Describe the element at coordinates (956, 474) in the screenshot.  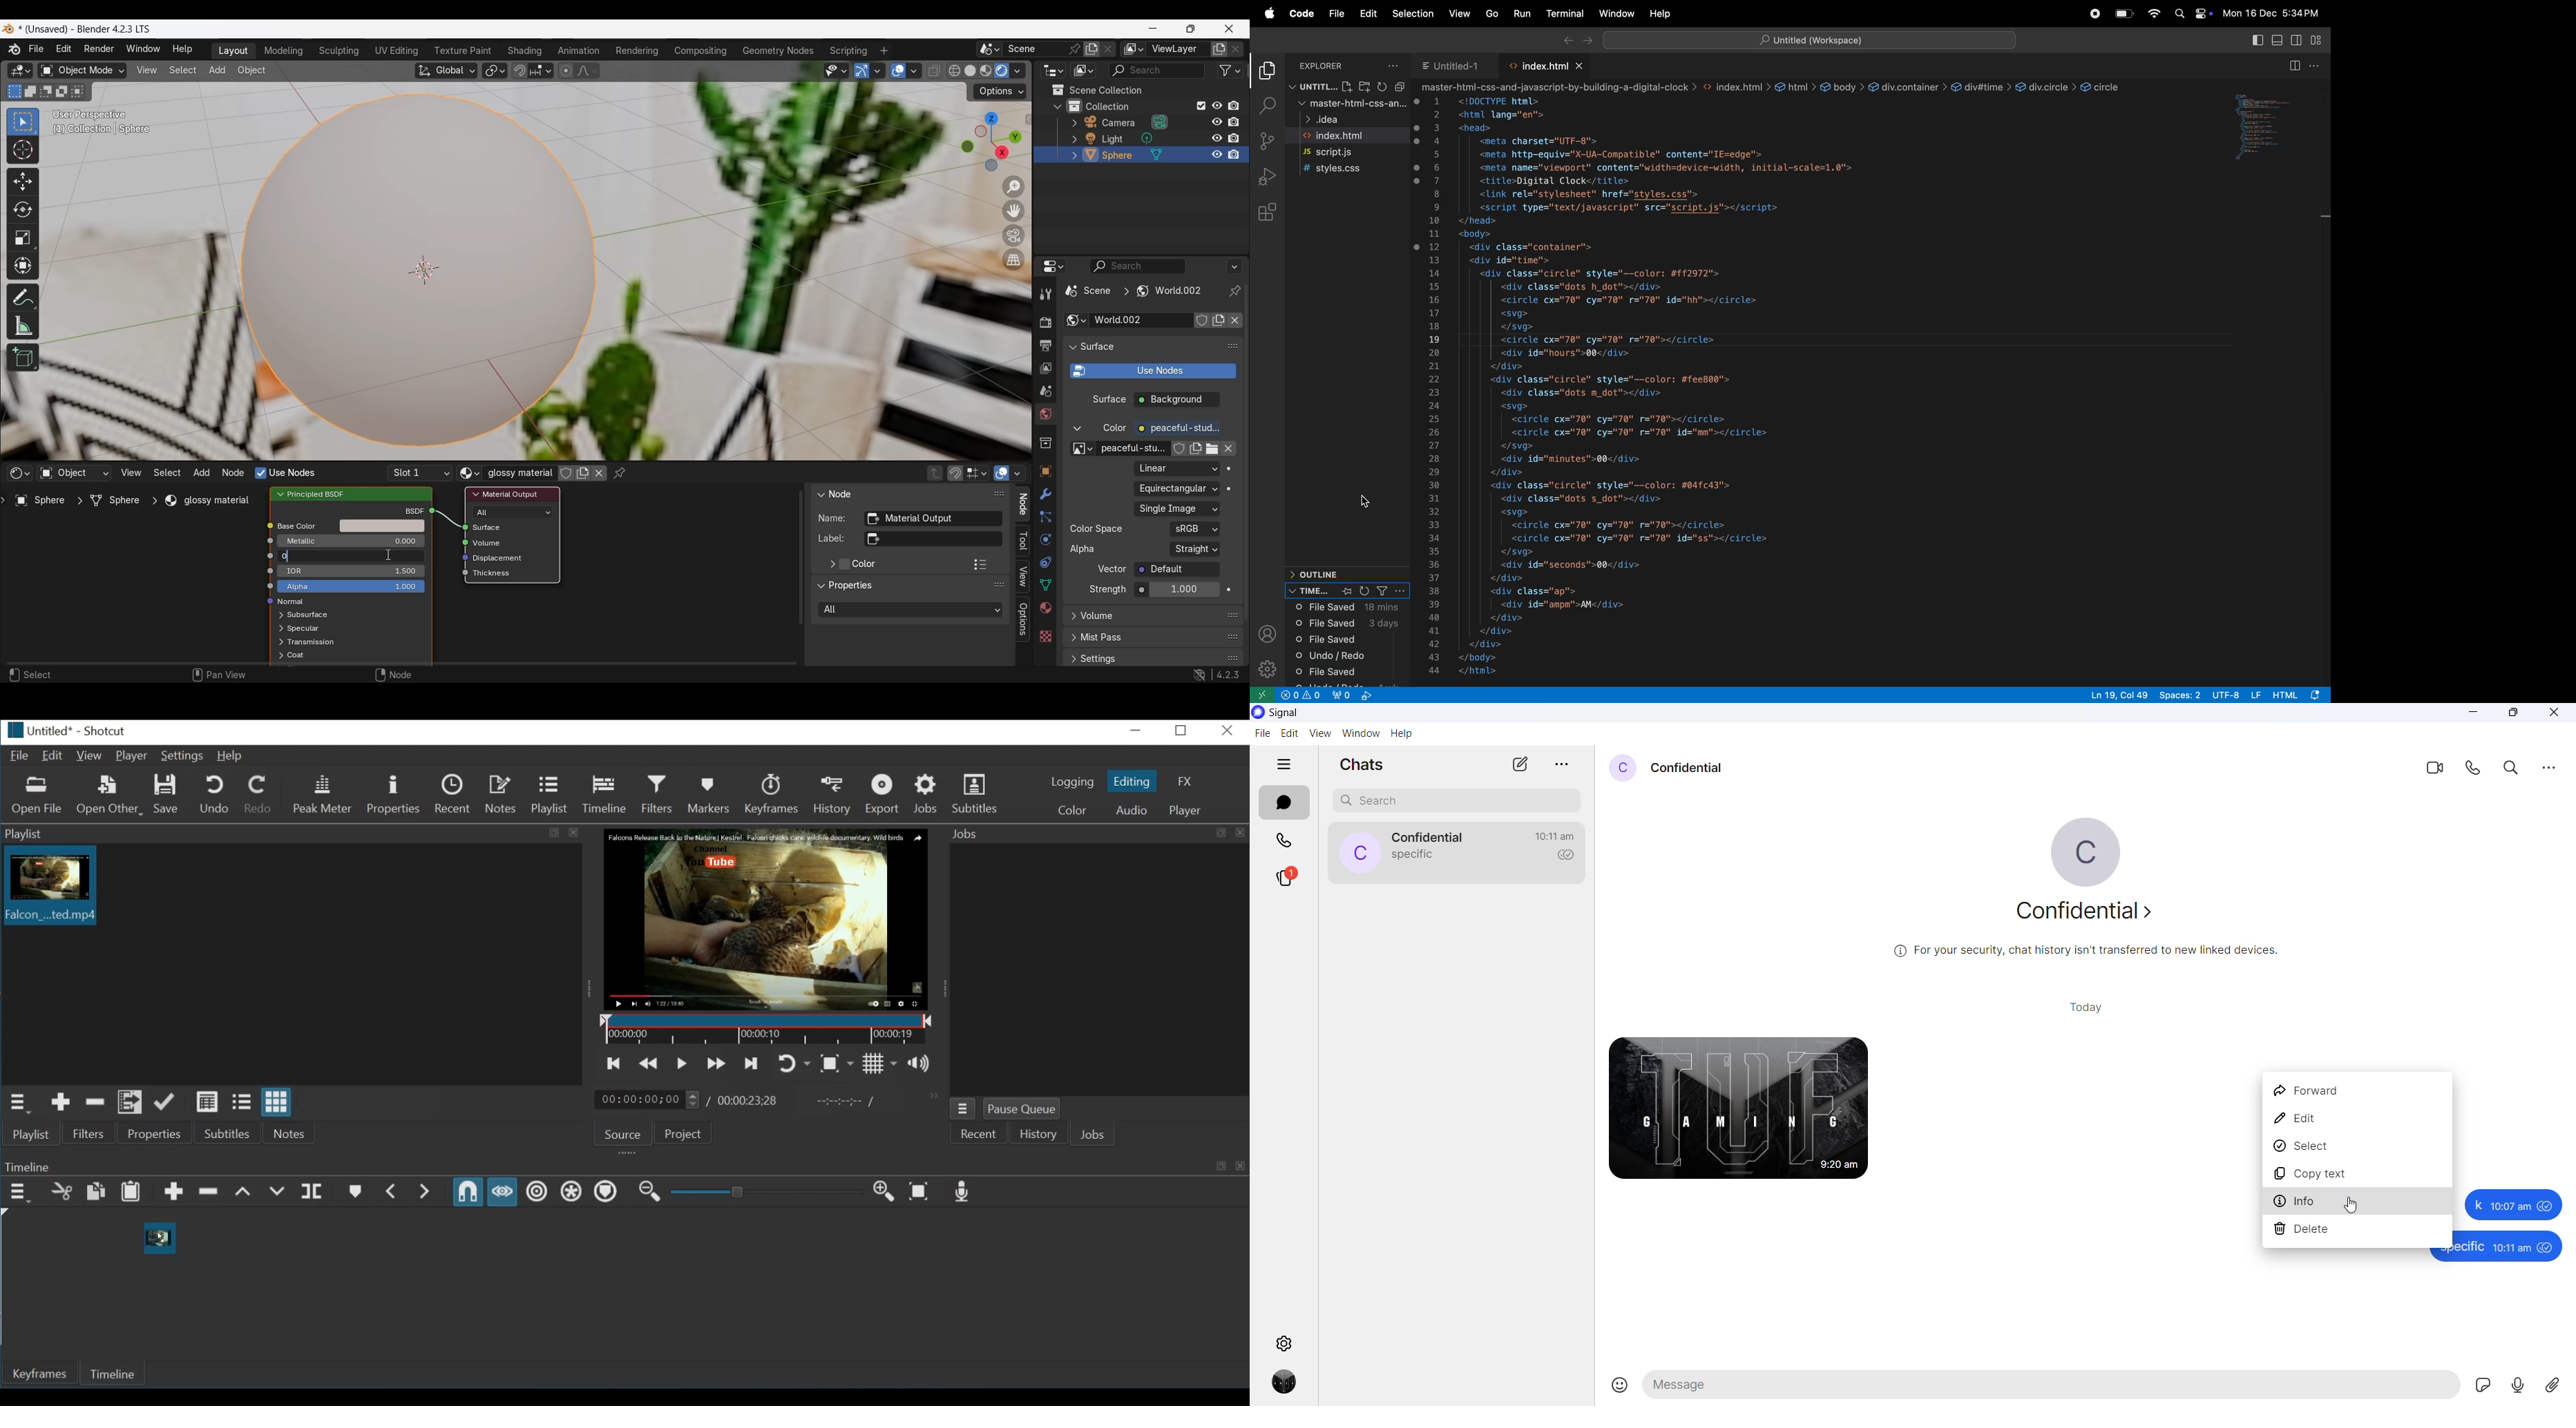
I see `Snap node during transform` at that location.